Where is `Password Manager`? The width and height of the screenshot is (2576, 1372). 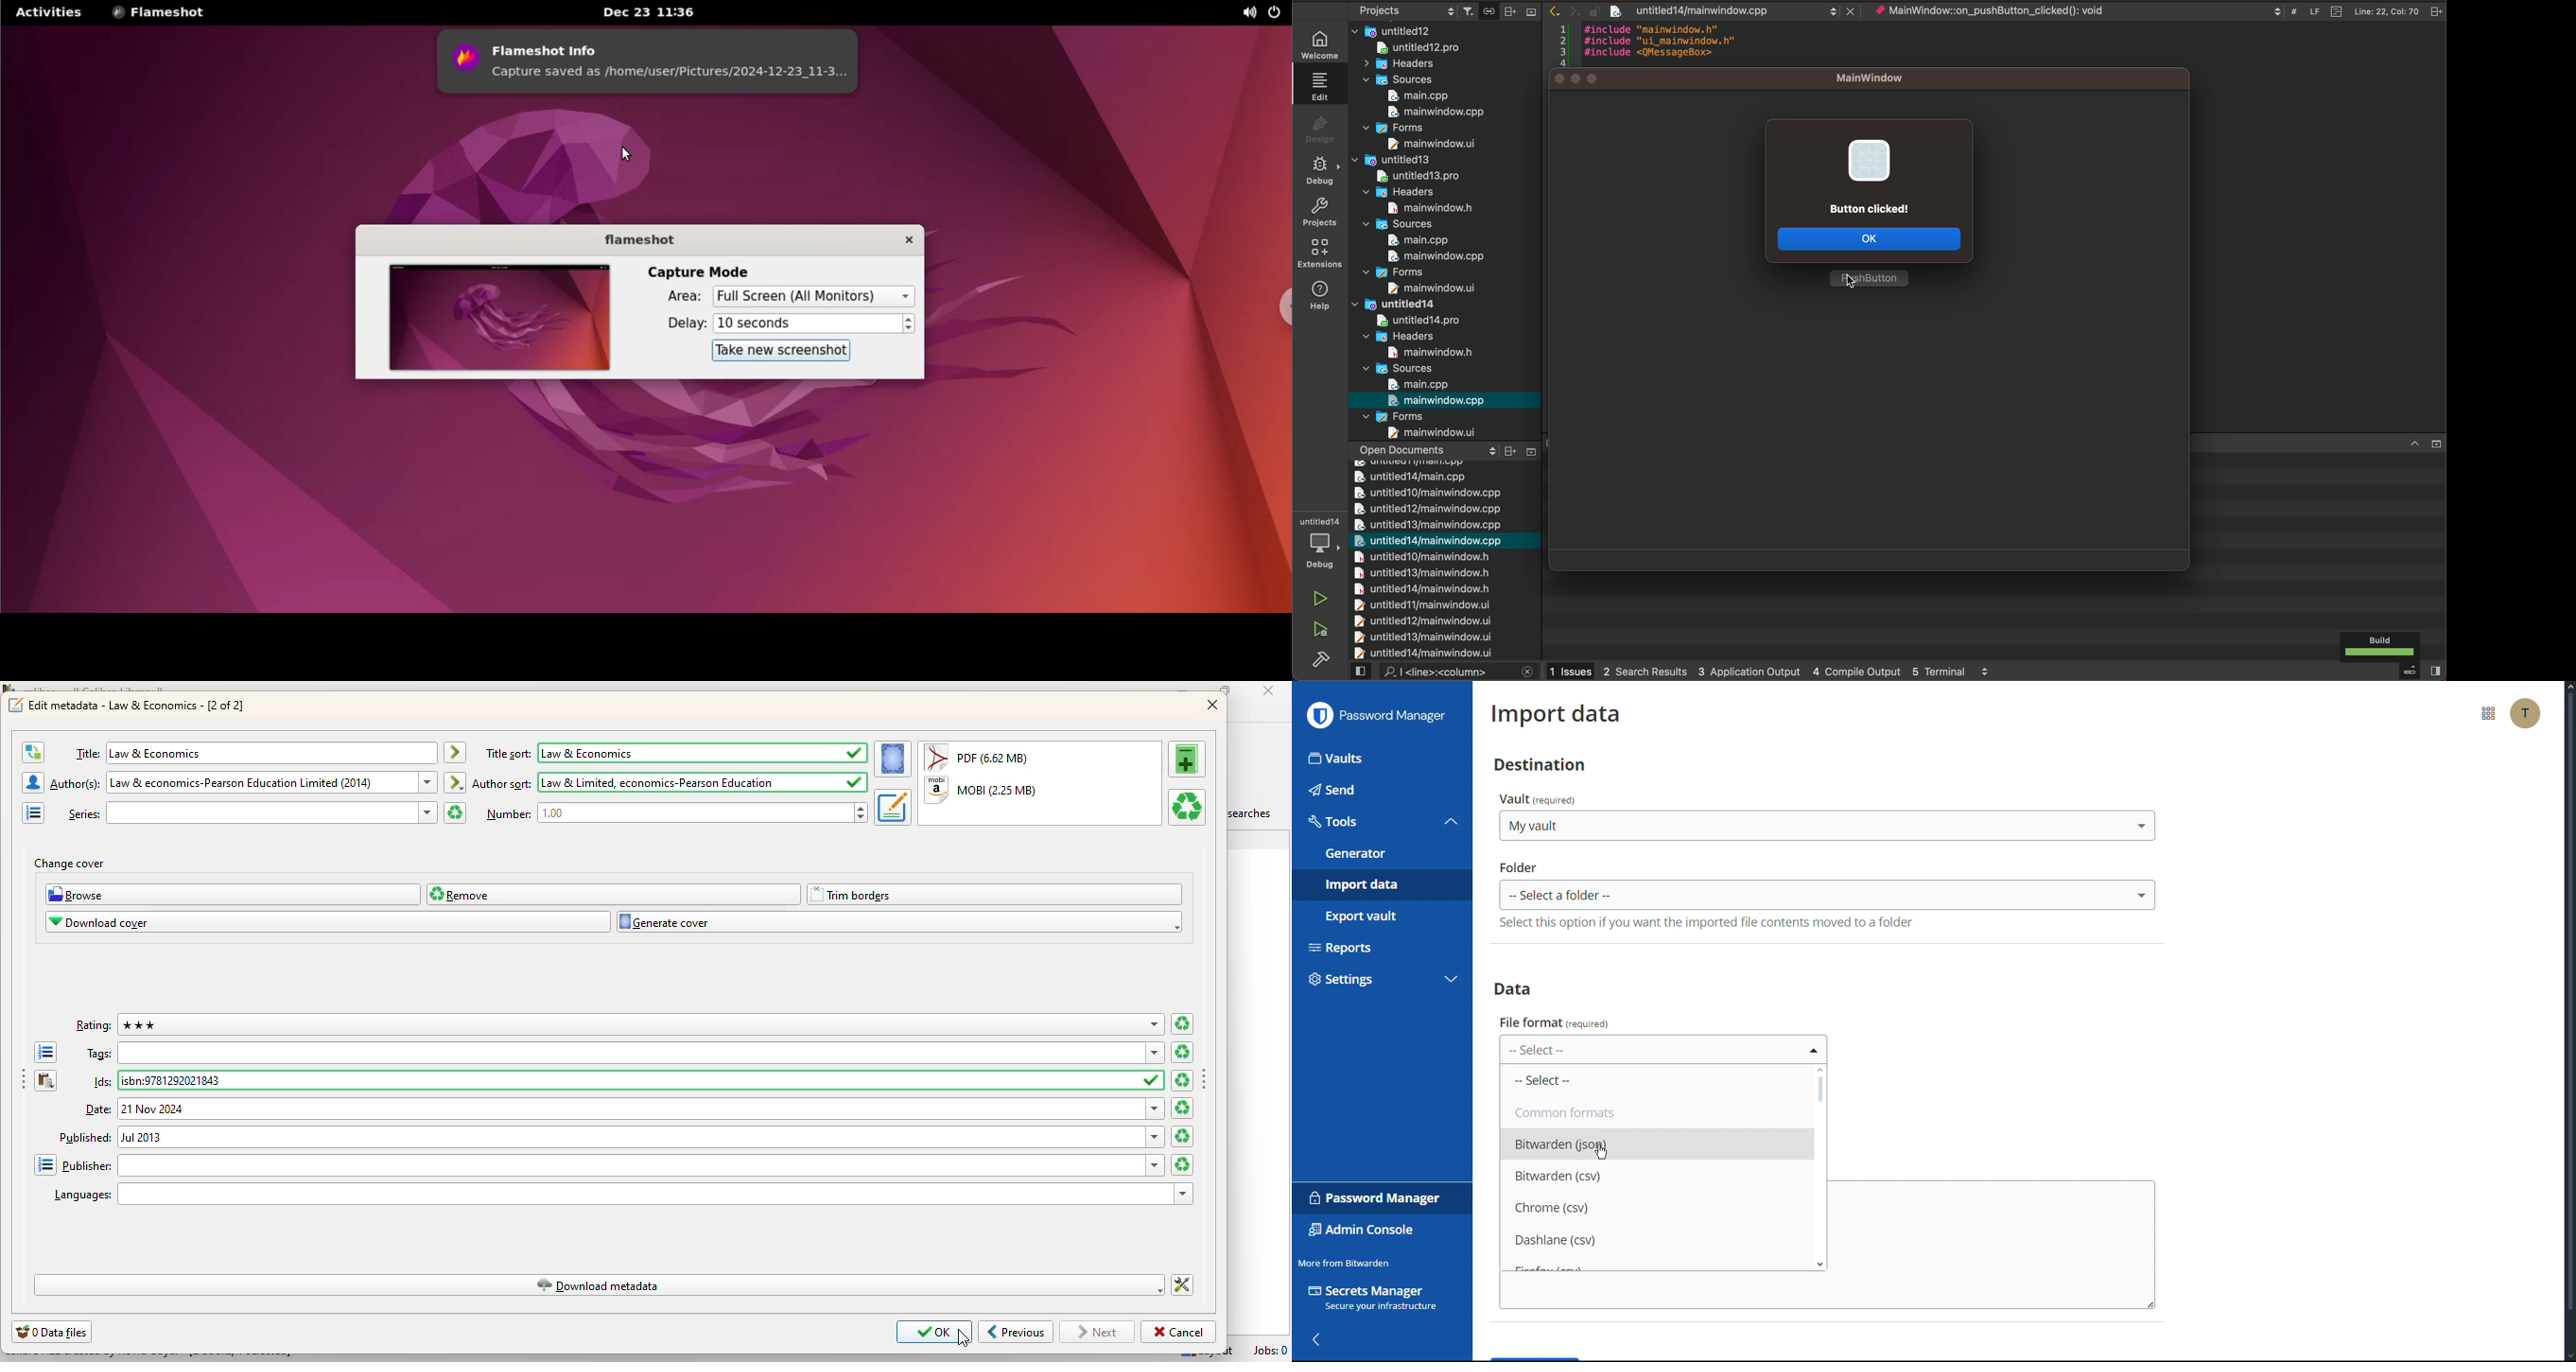
Password Manager is located at coordinates (1377, 1198).